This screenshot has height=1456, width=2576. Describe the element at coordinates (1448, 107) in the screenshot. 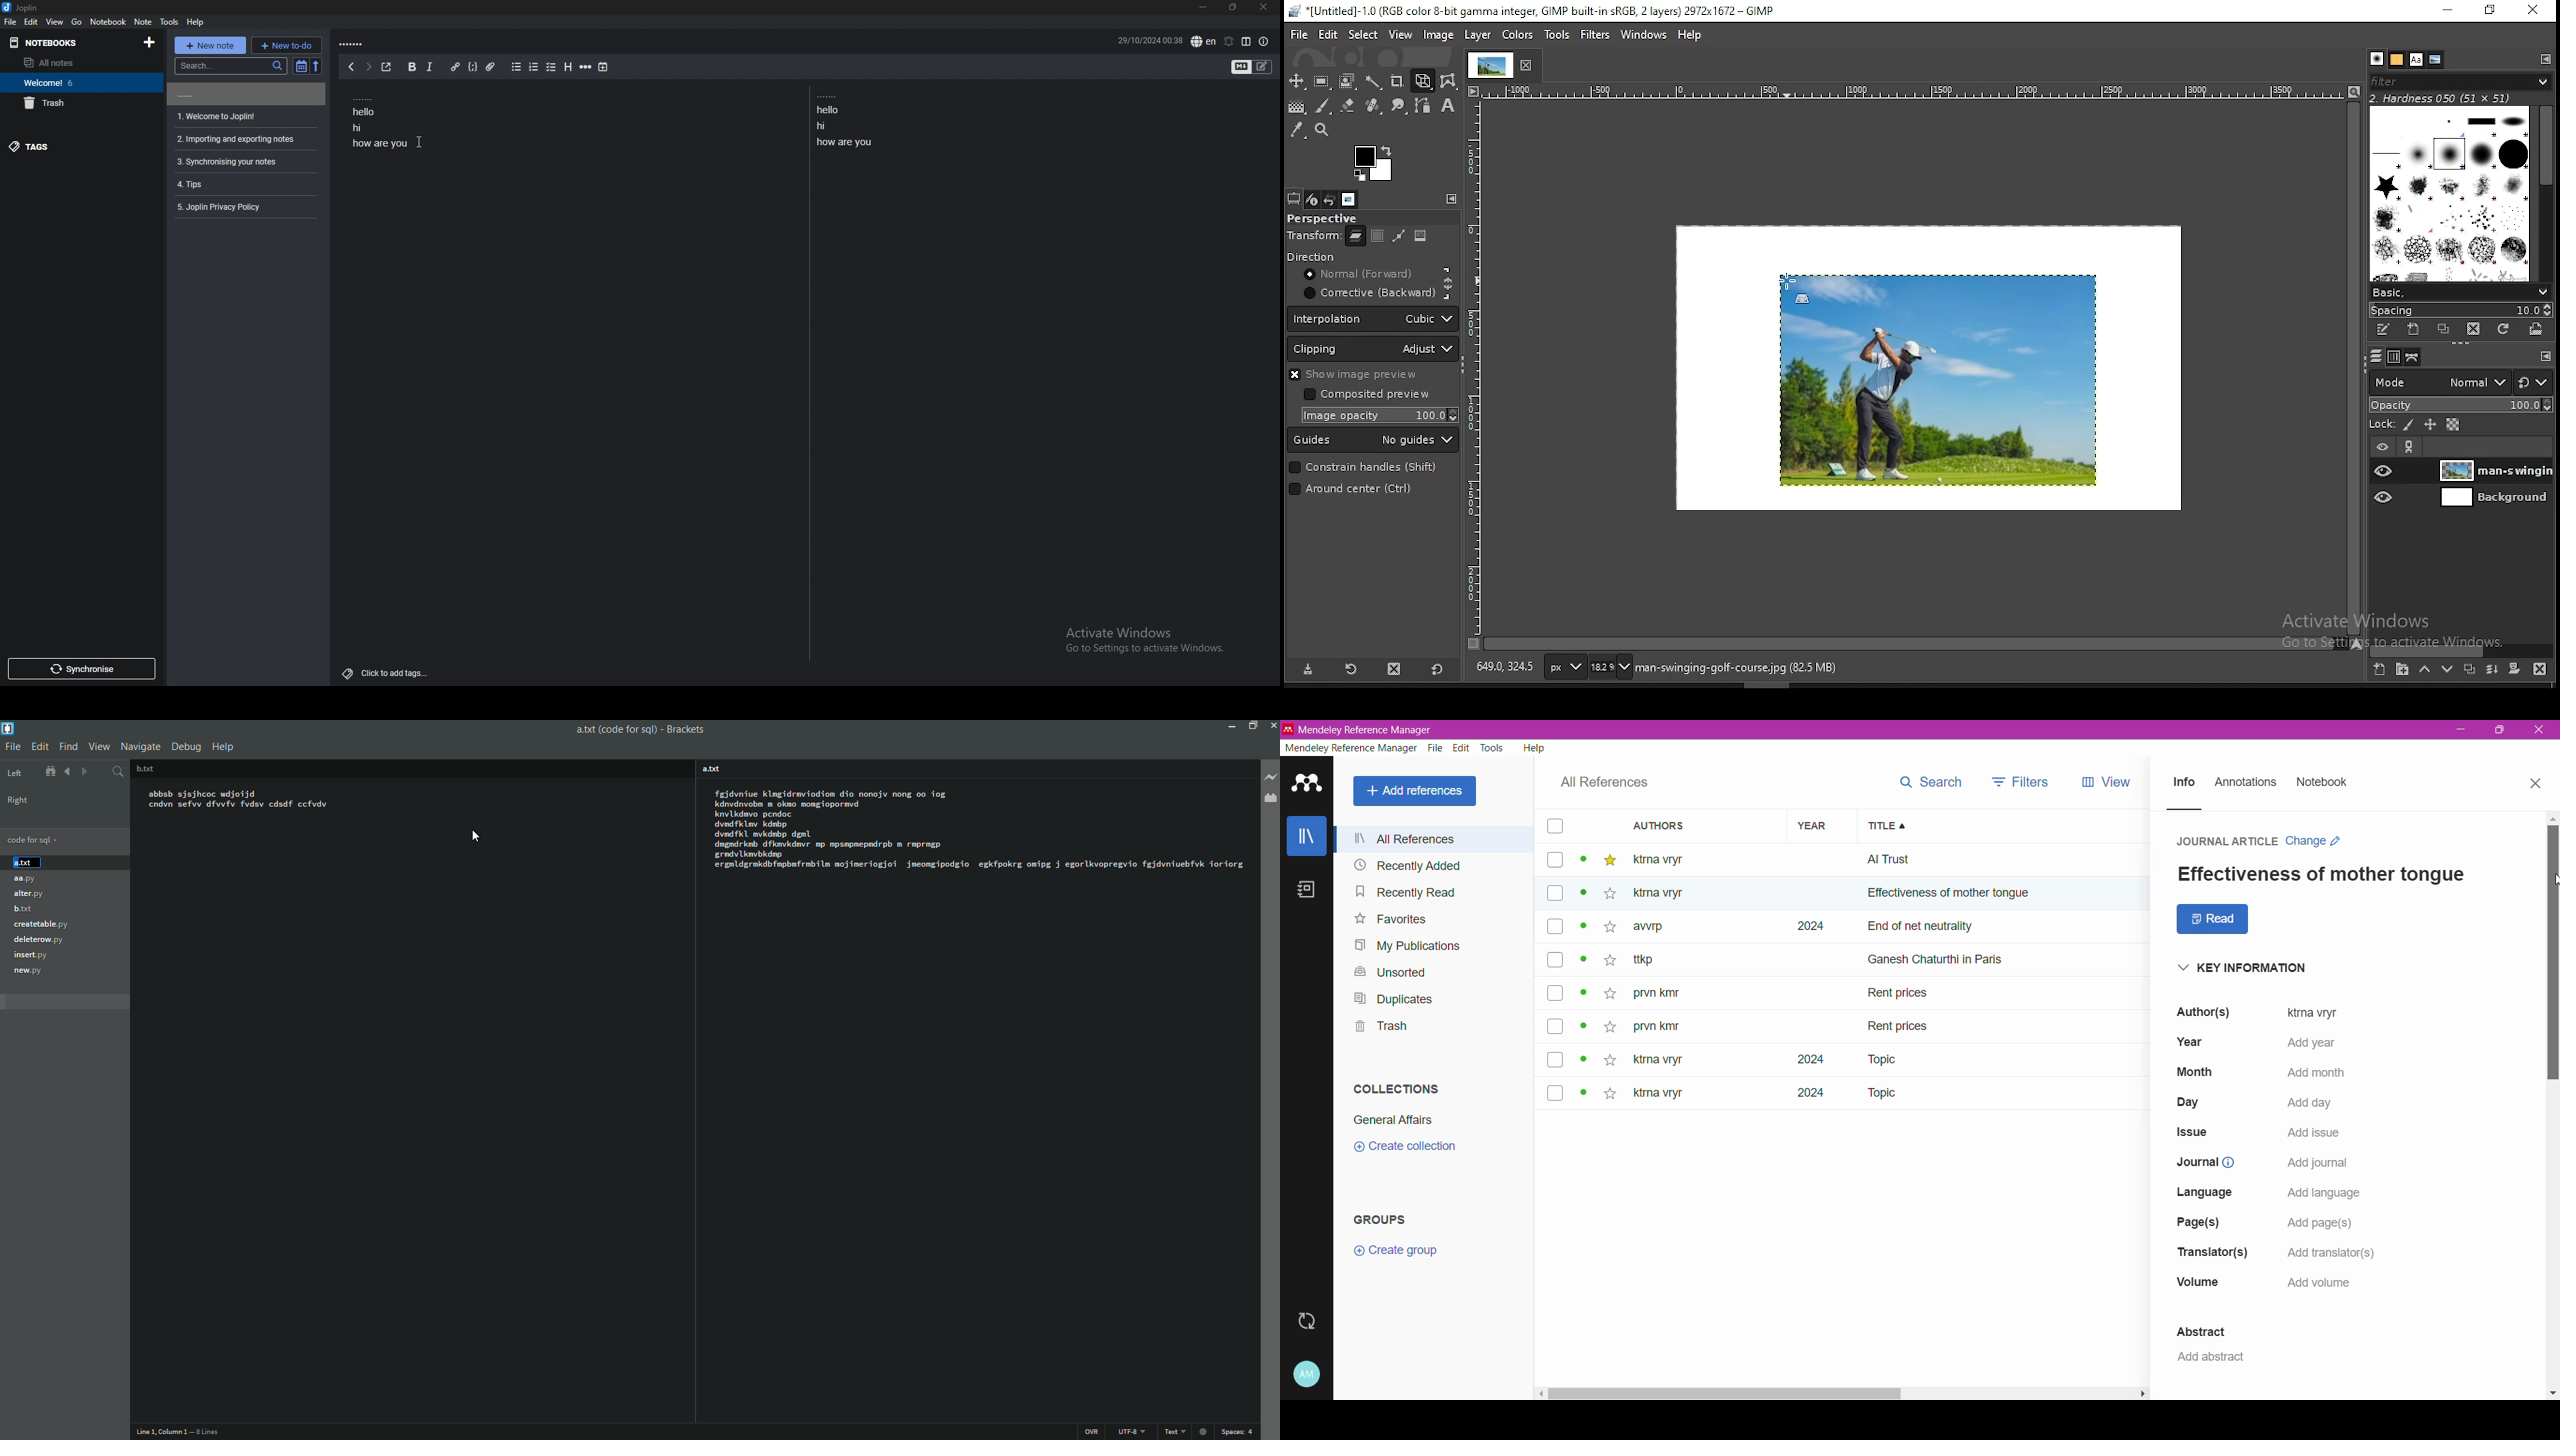

I see `text tool` at that location.